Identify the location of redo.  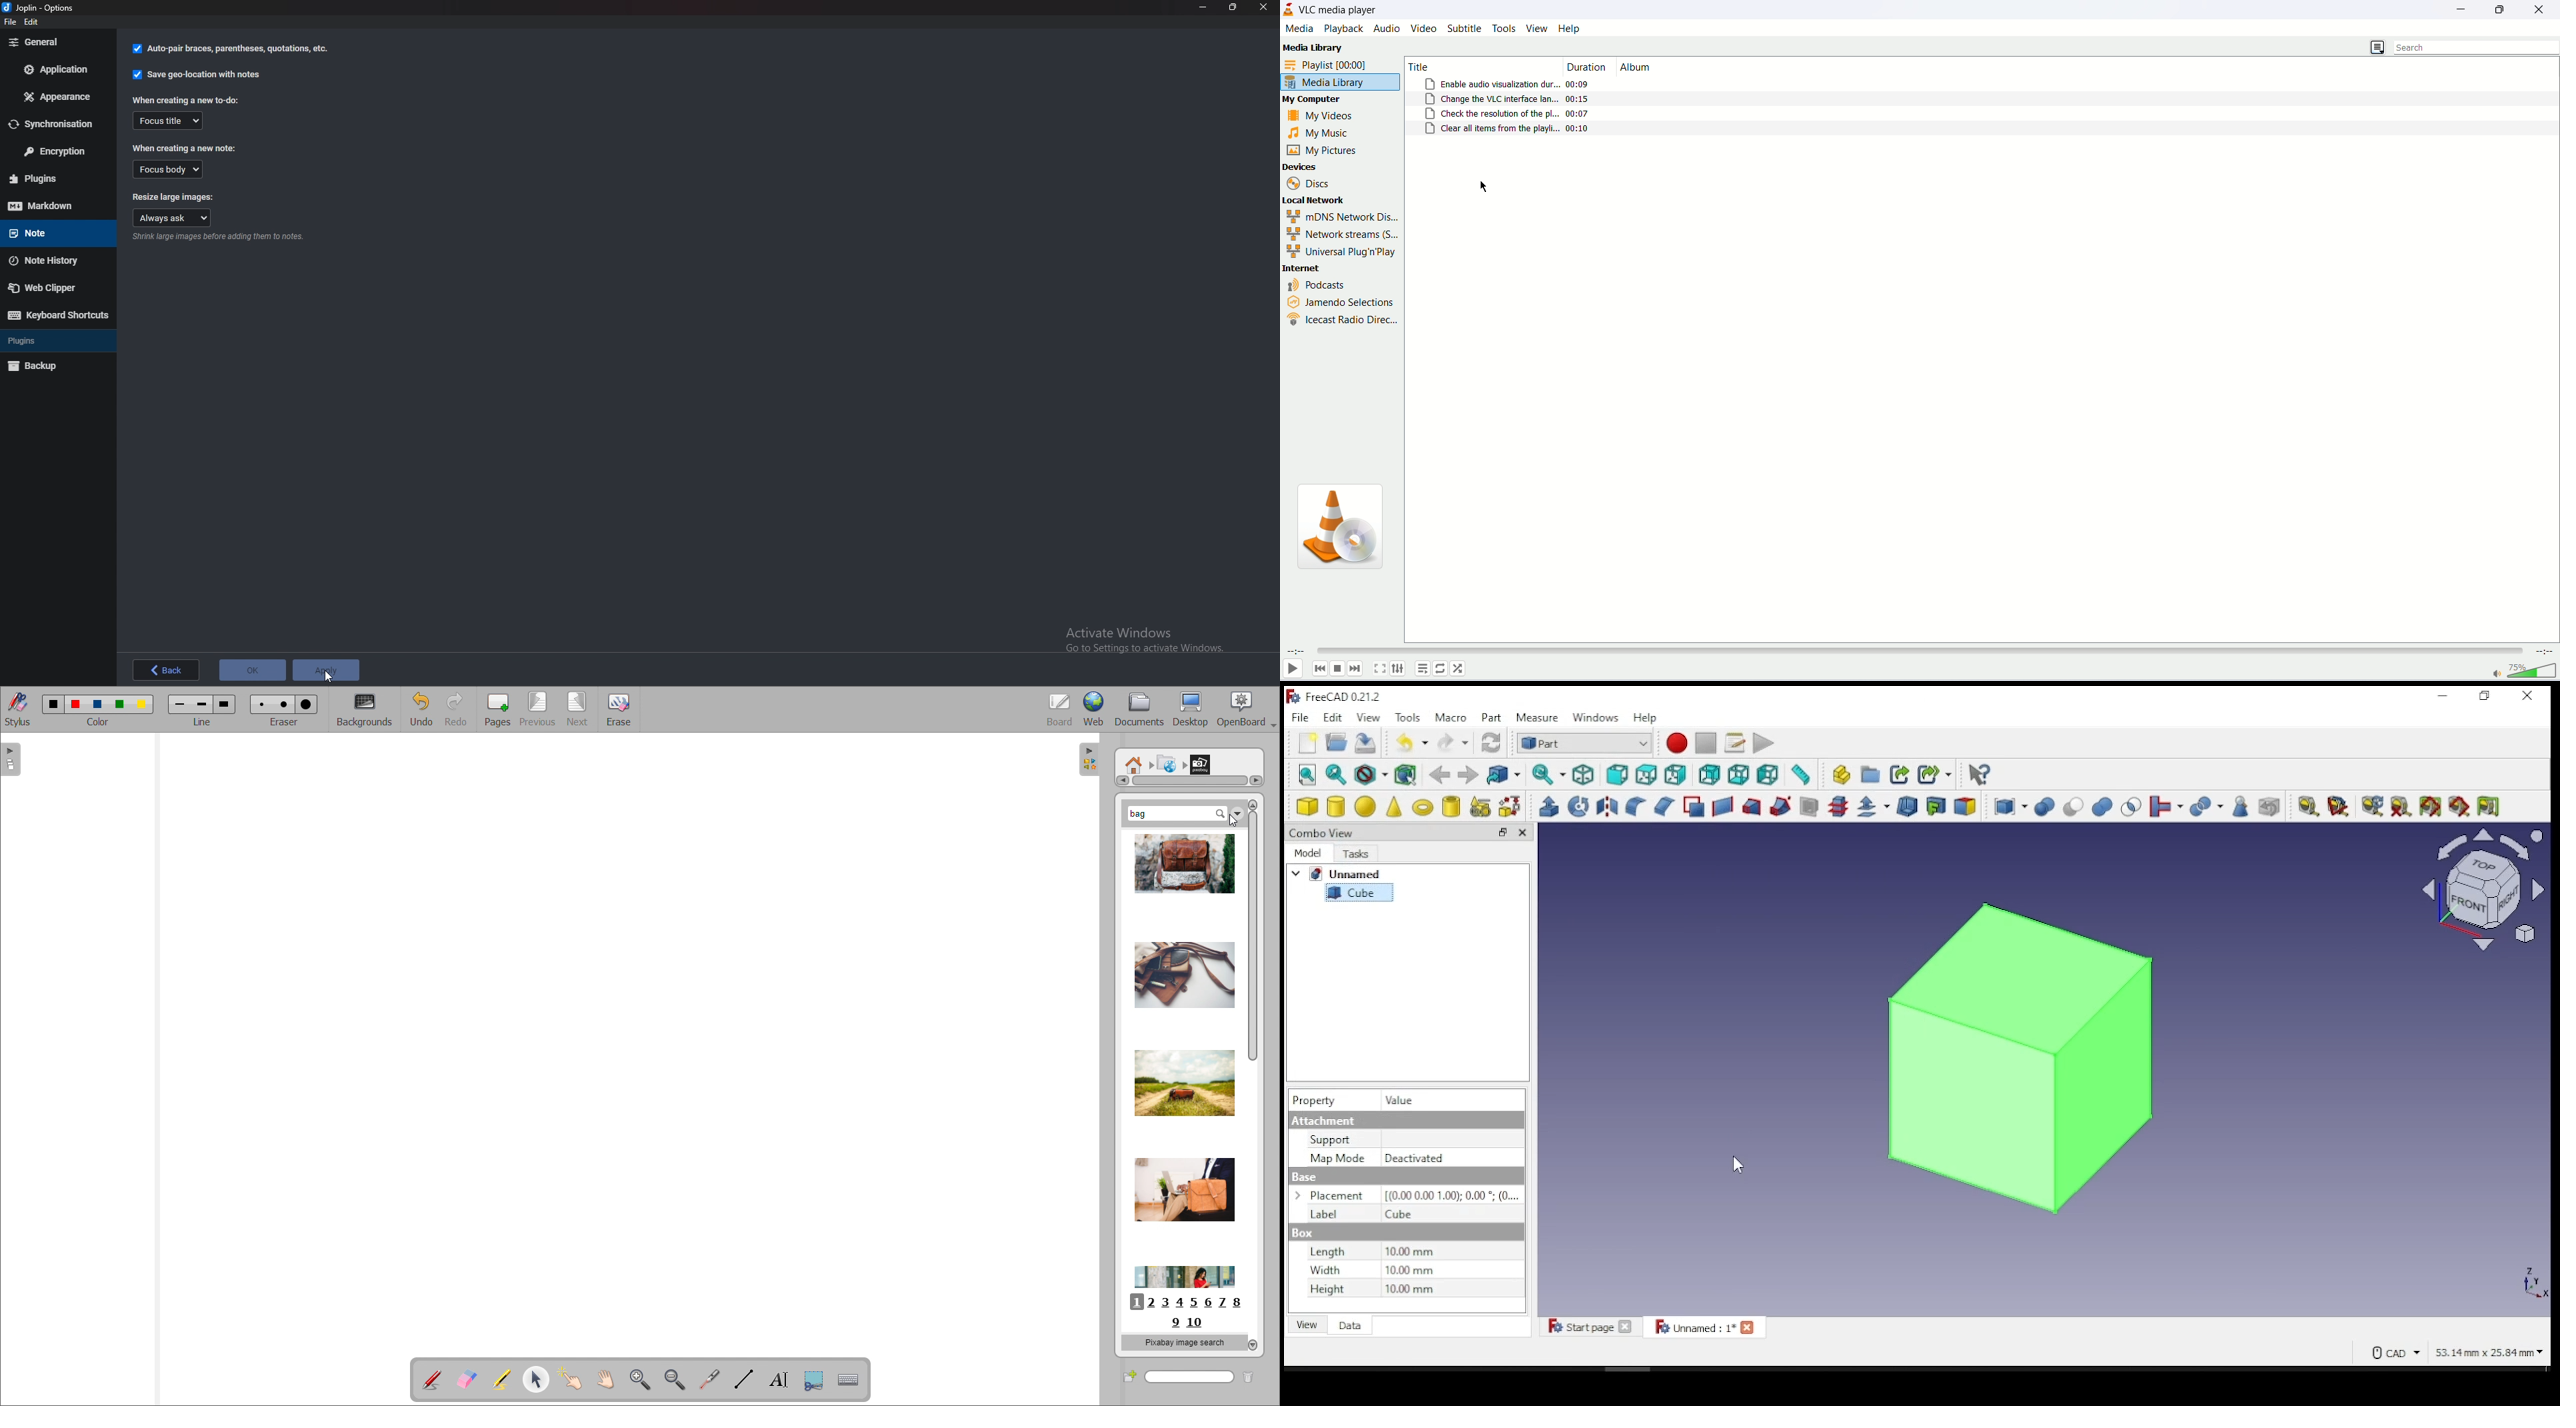
(1453, 742).